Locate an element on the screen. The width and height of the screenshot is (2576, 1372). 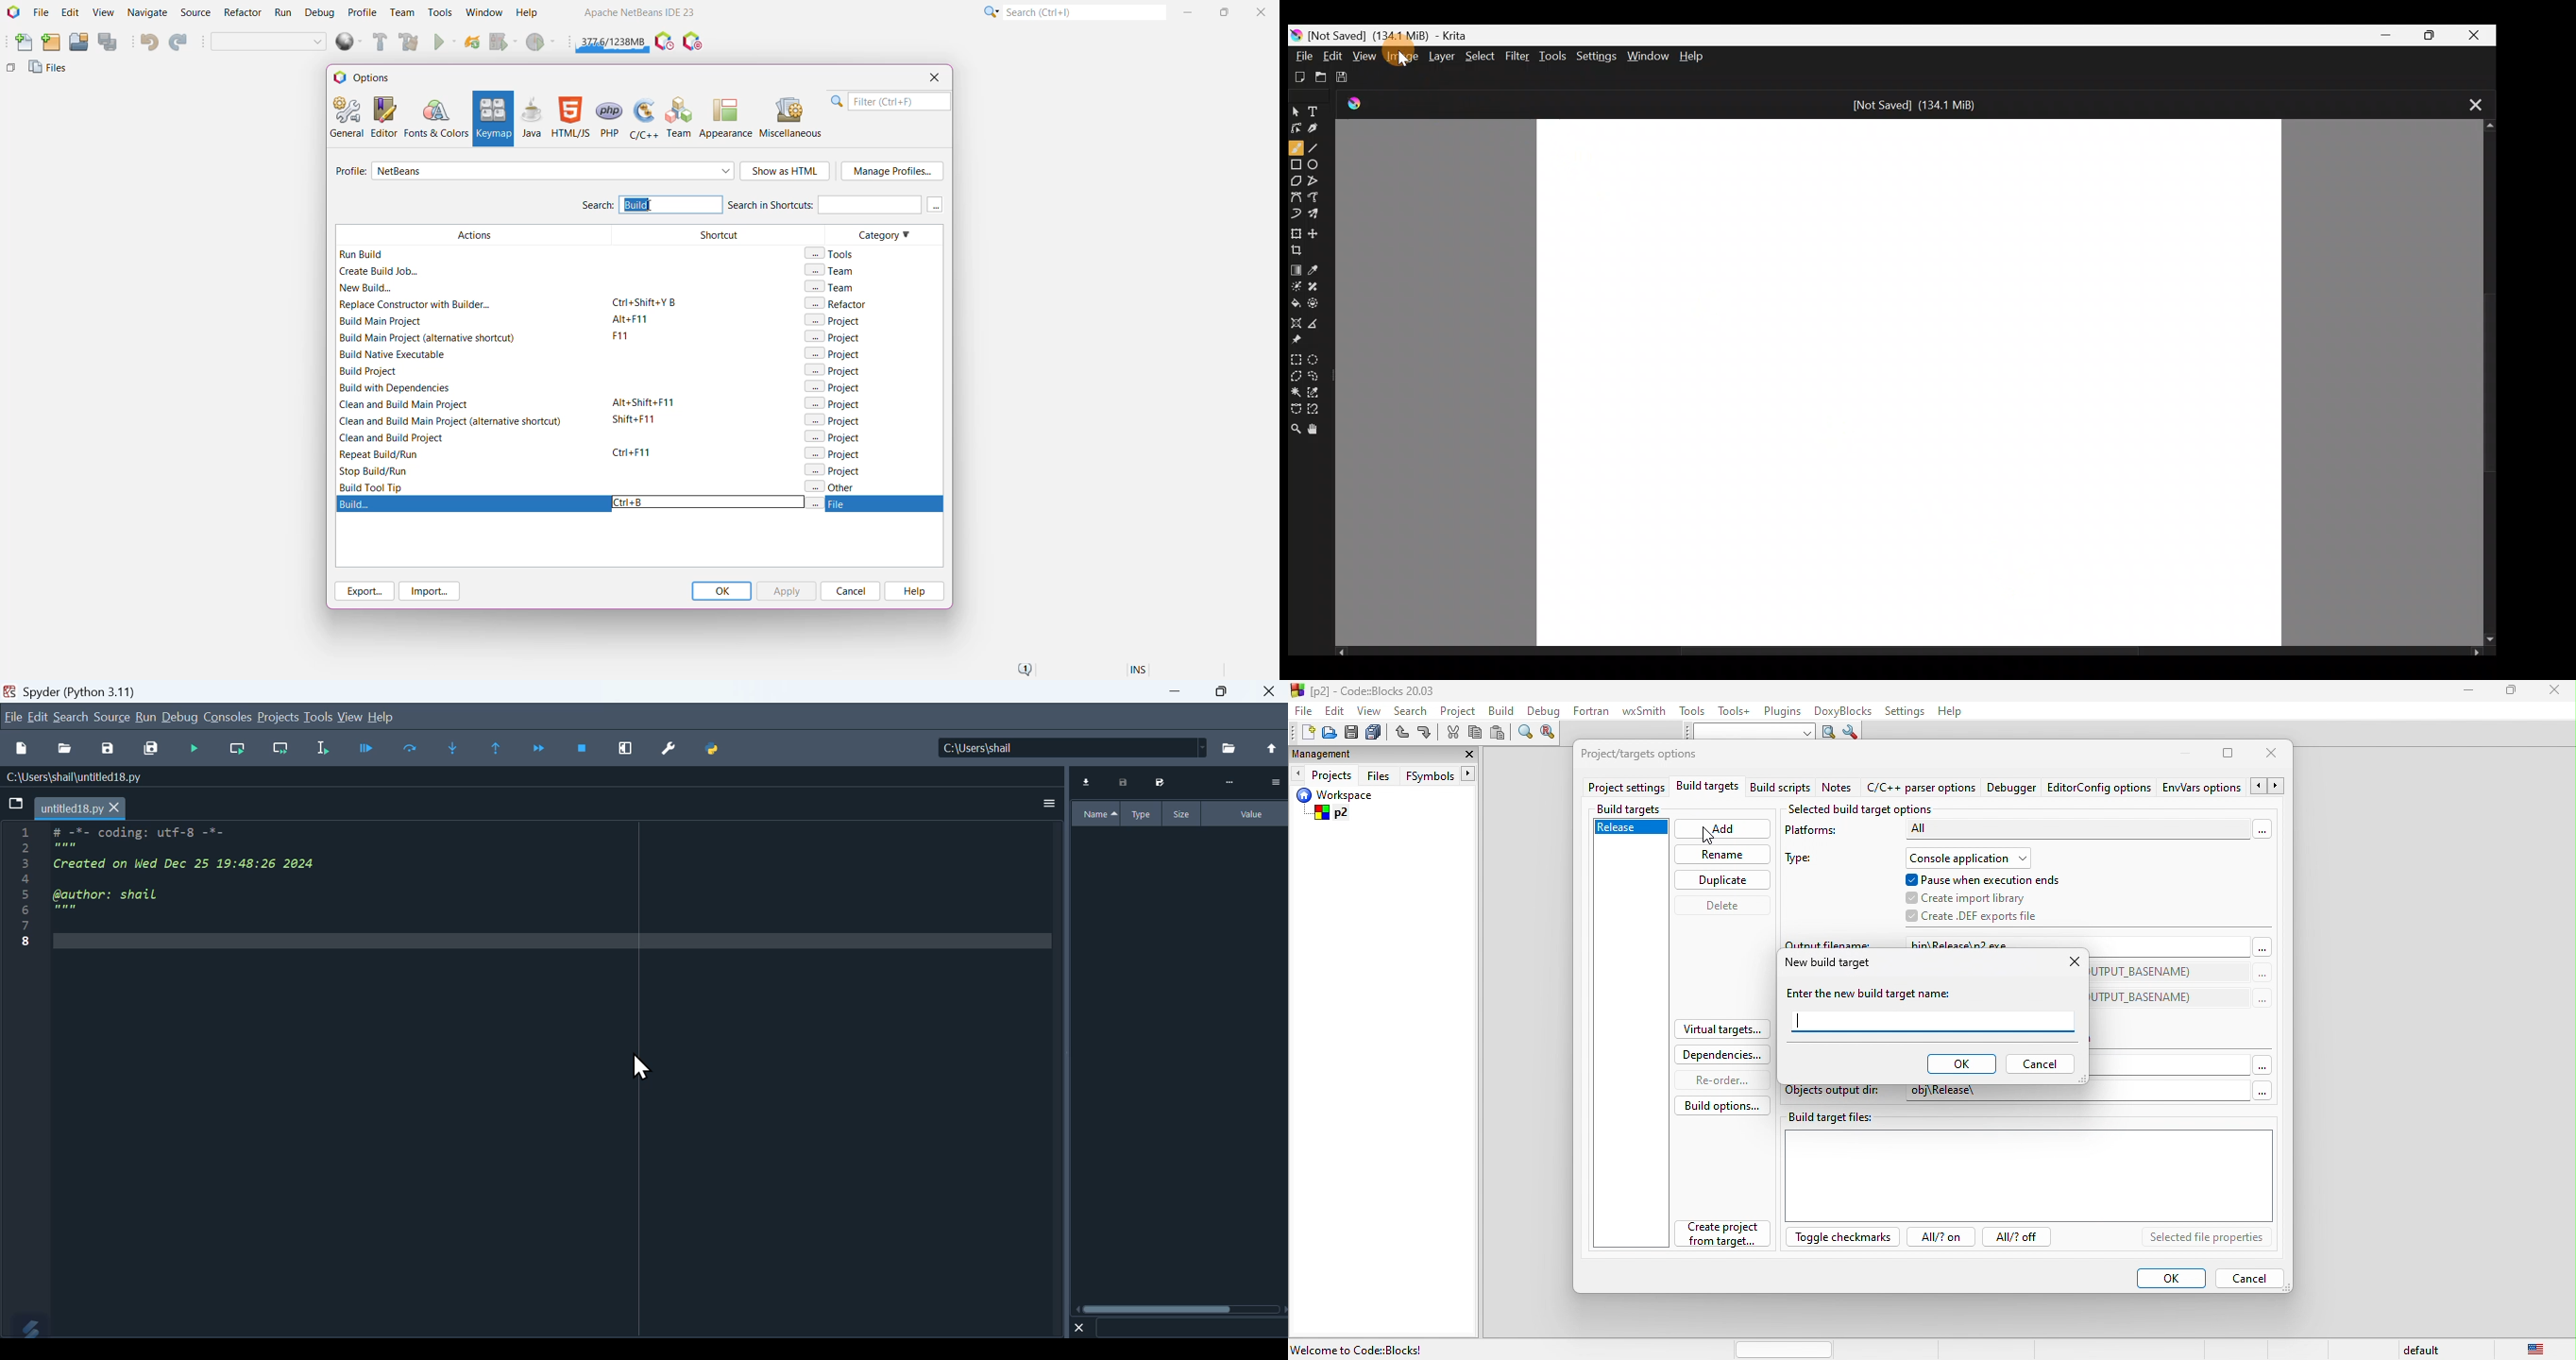
maximize is located at coordinates (2228, 753).